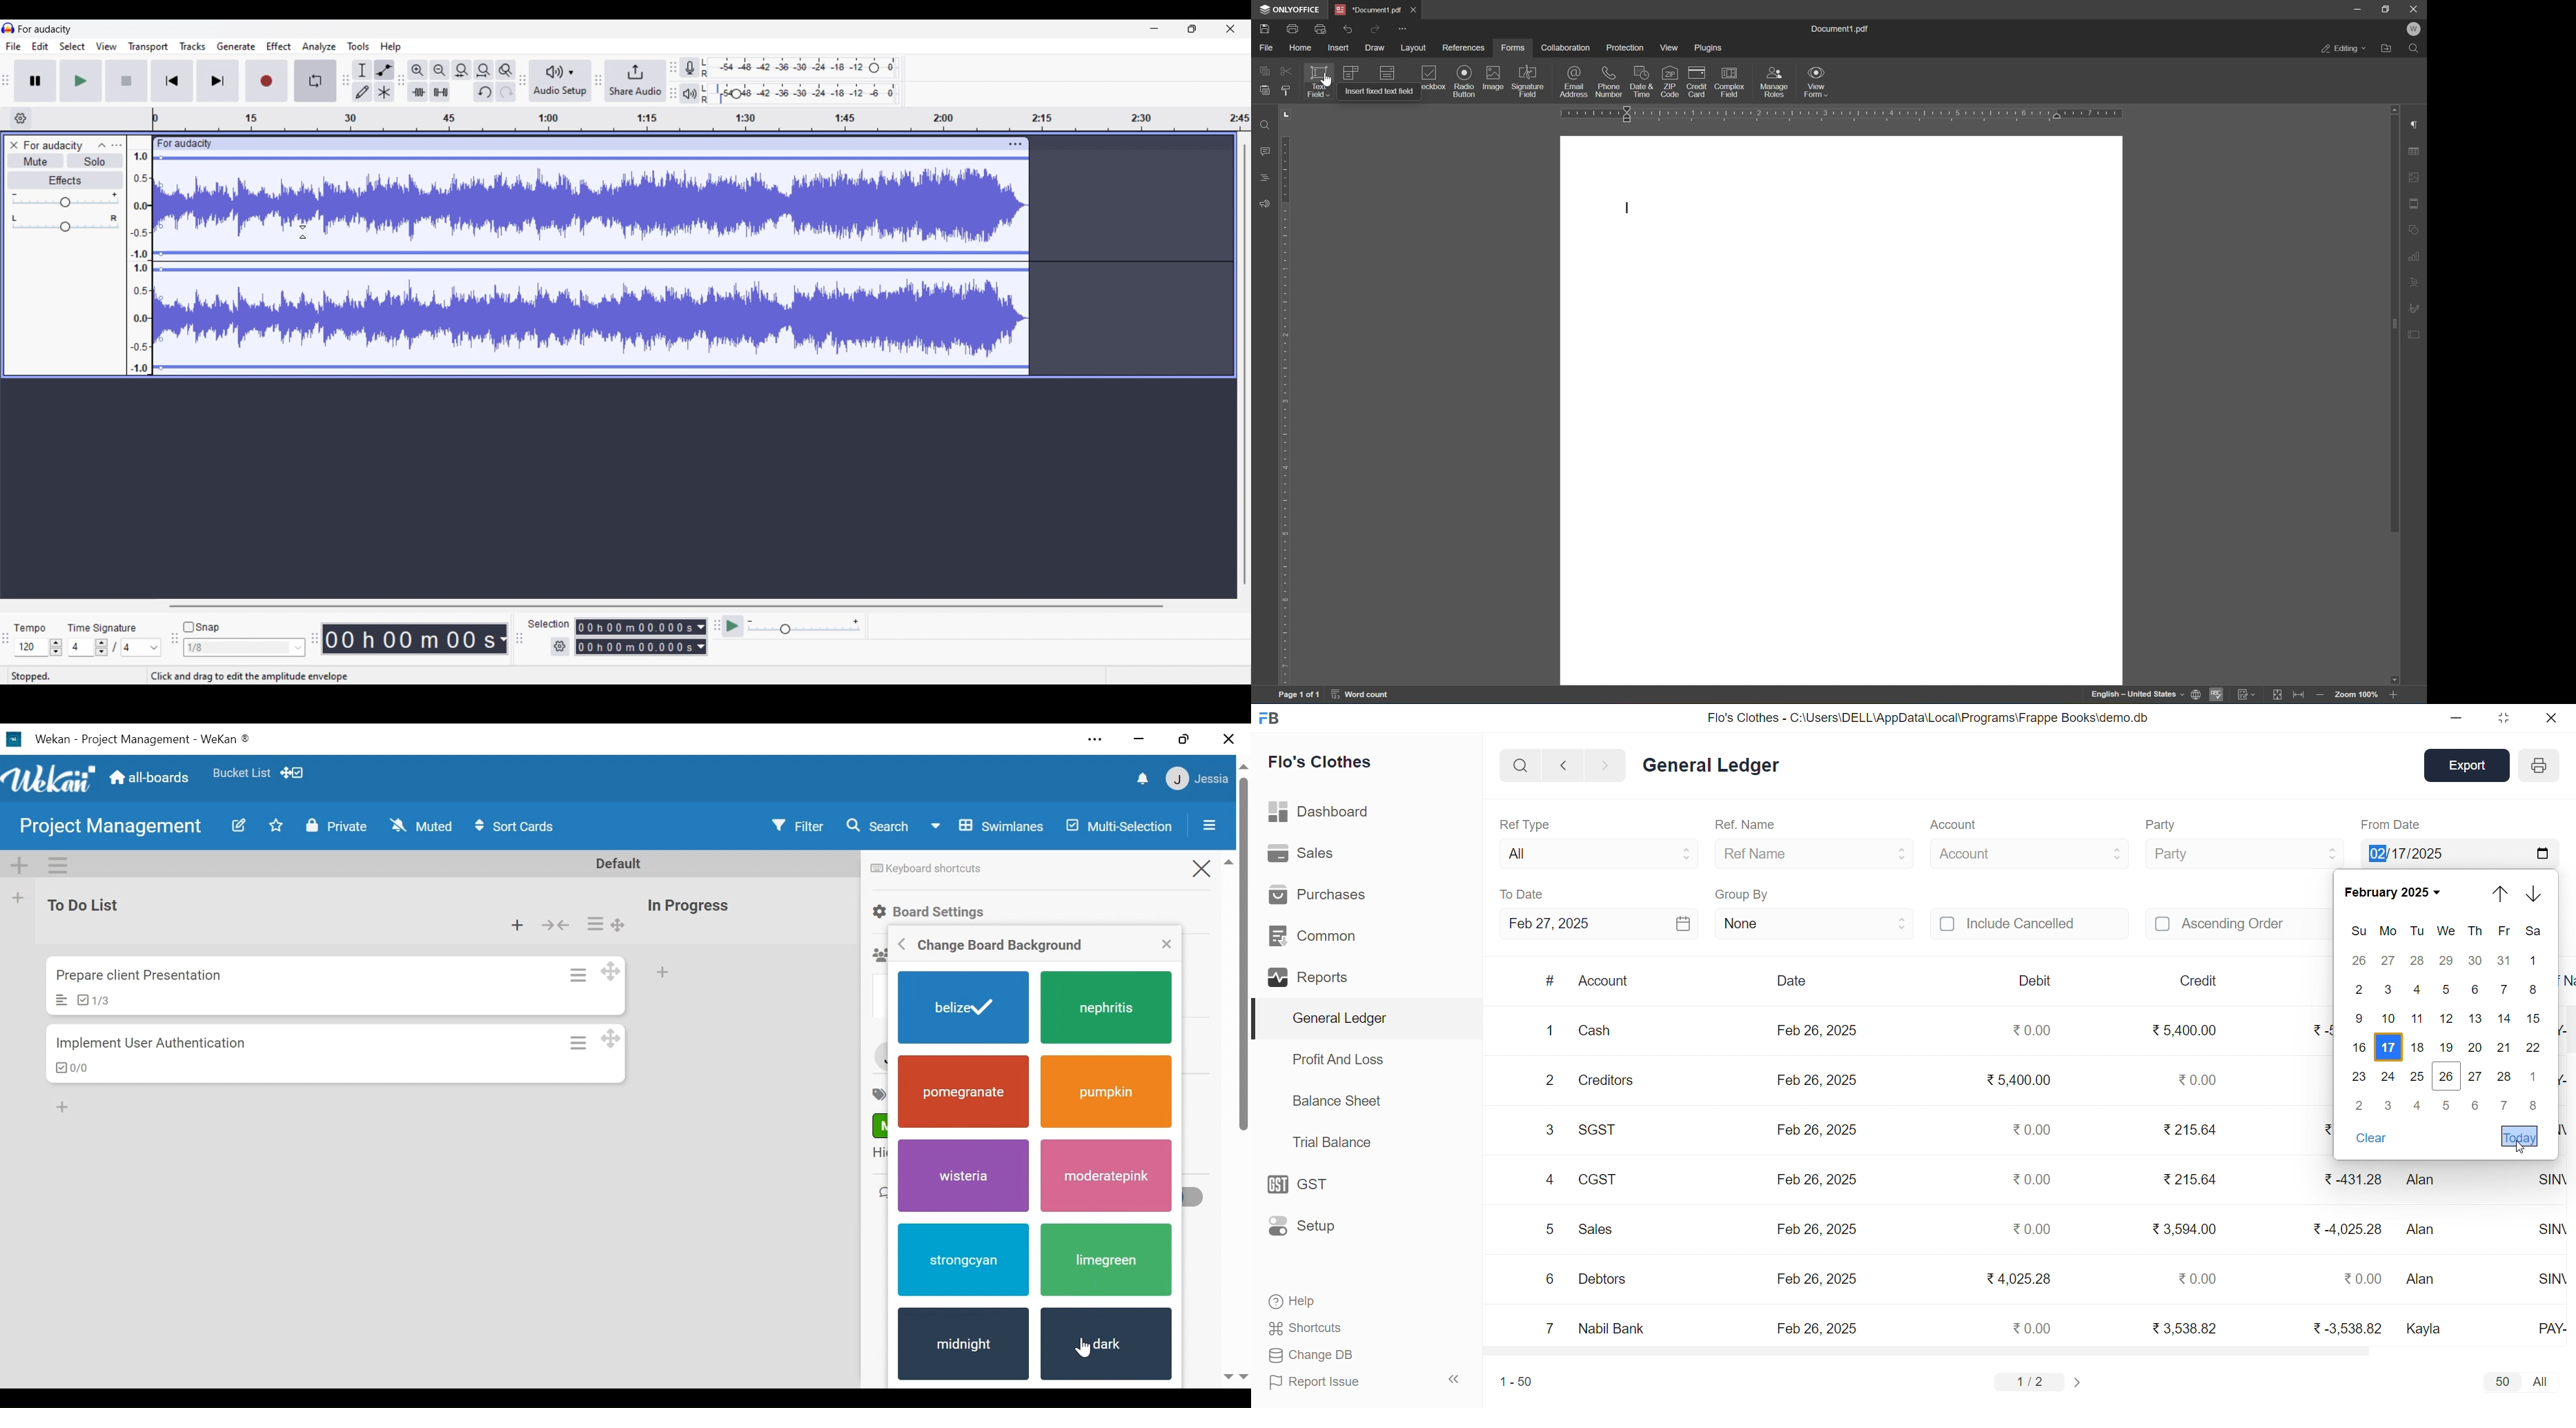  What do you see at coordinates (1550, 1327) in the screenshot?
I see `7` at bounding box center [1550, 1327].